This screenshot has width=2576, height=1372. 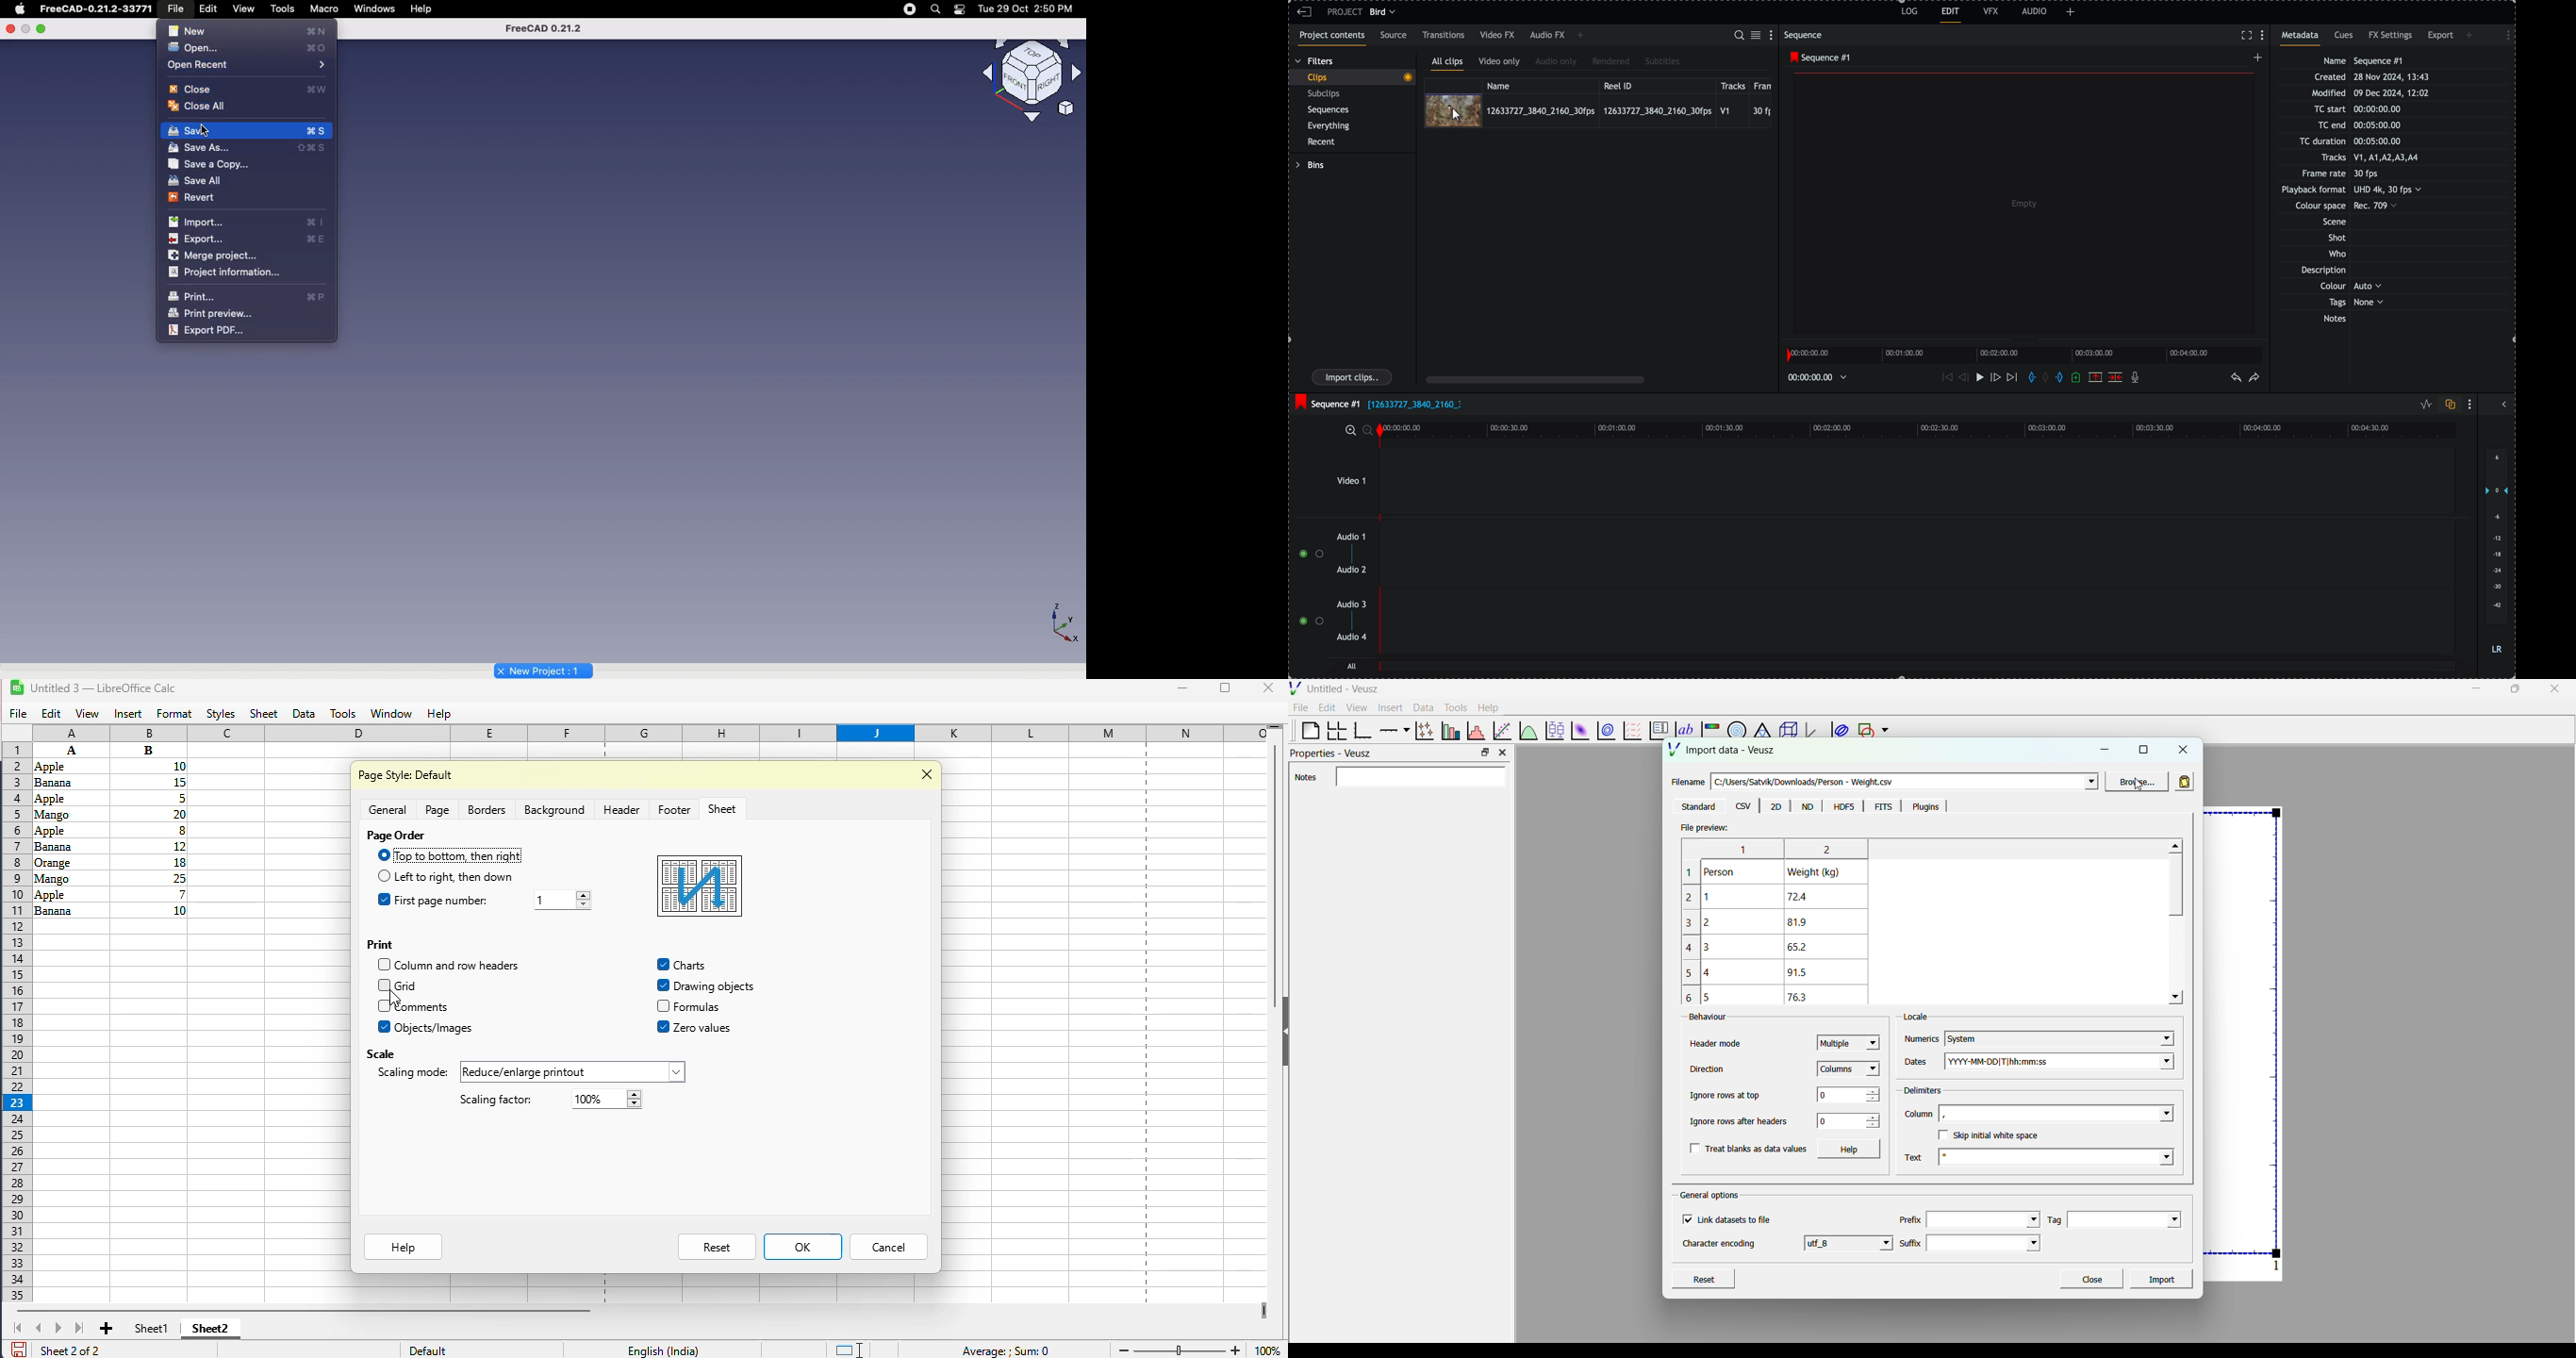 I want to click on background, so click(x=553, y=810).